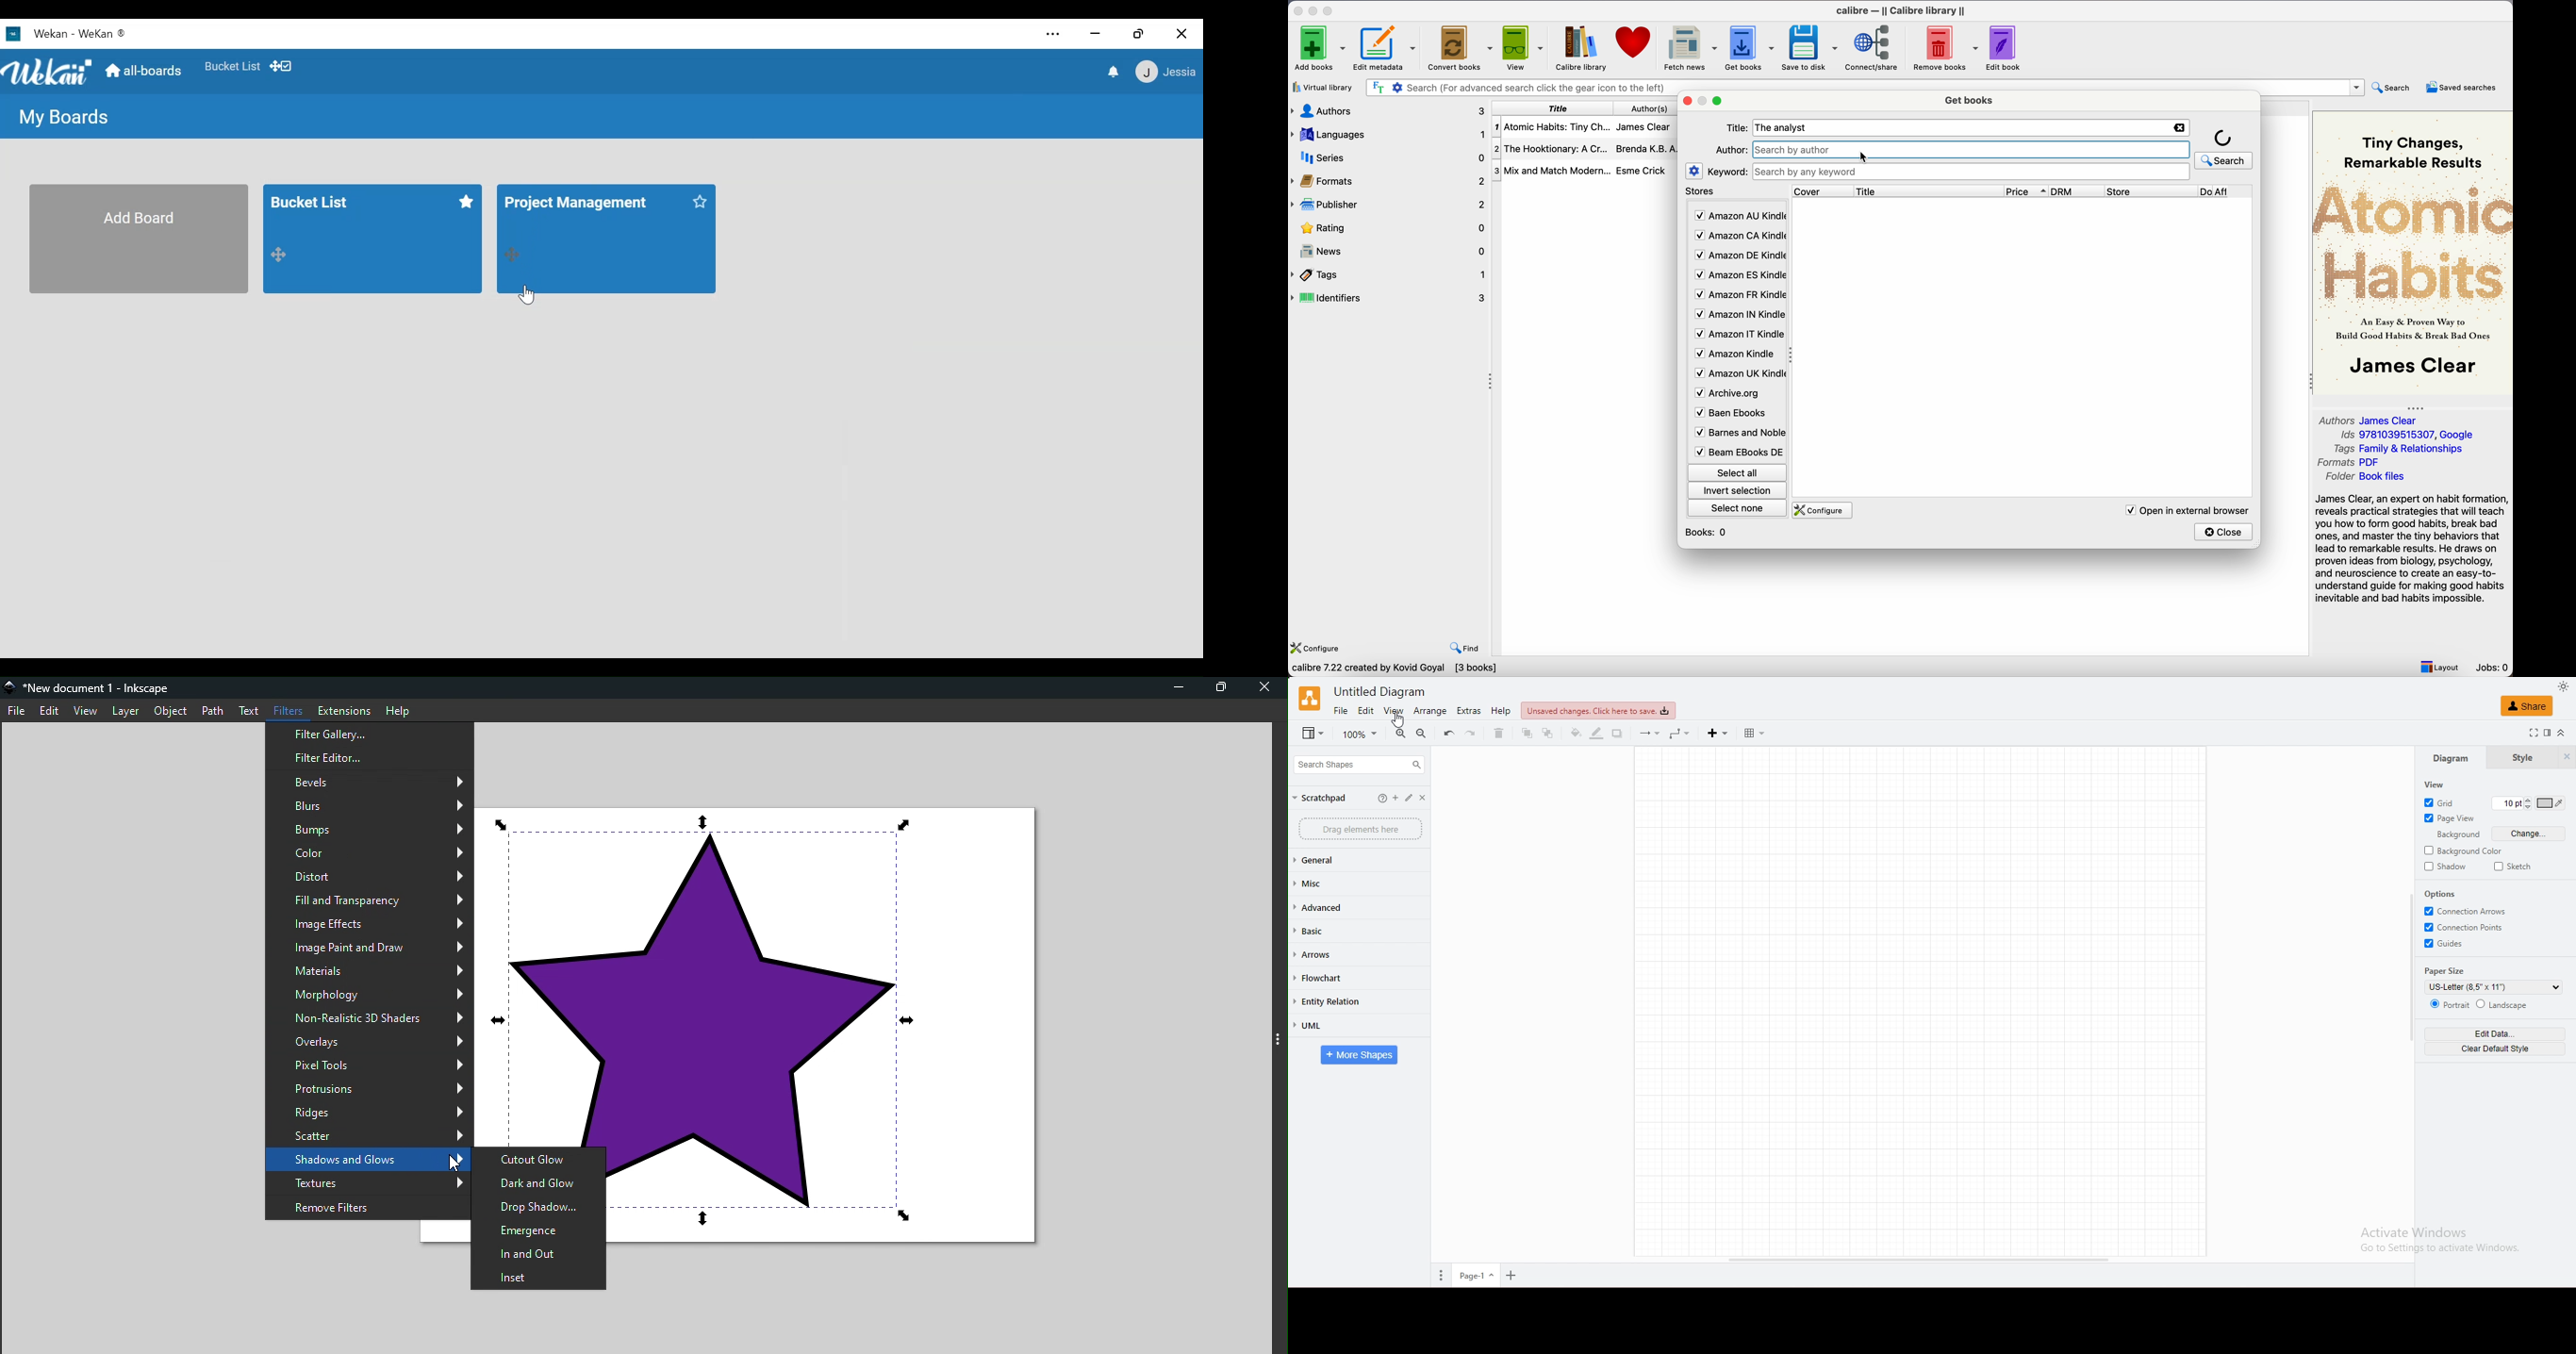 This screenshot has height=1372, width=2576. Describe the element at coordinates (1694, 171) in the screenshot. I see `settings` at that location.